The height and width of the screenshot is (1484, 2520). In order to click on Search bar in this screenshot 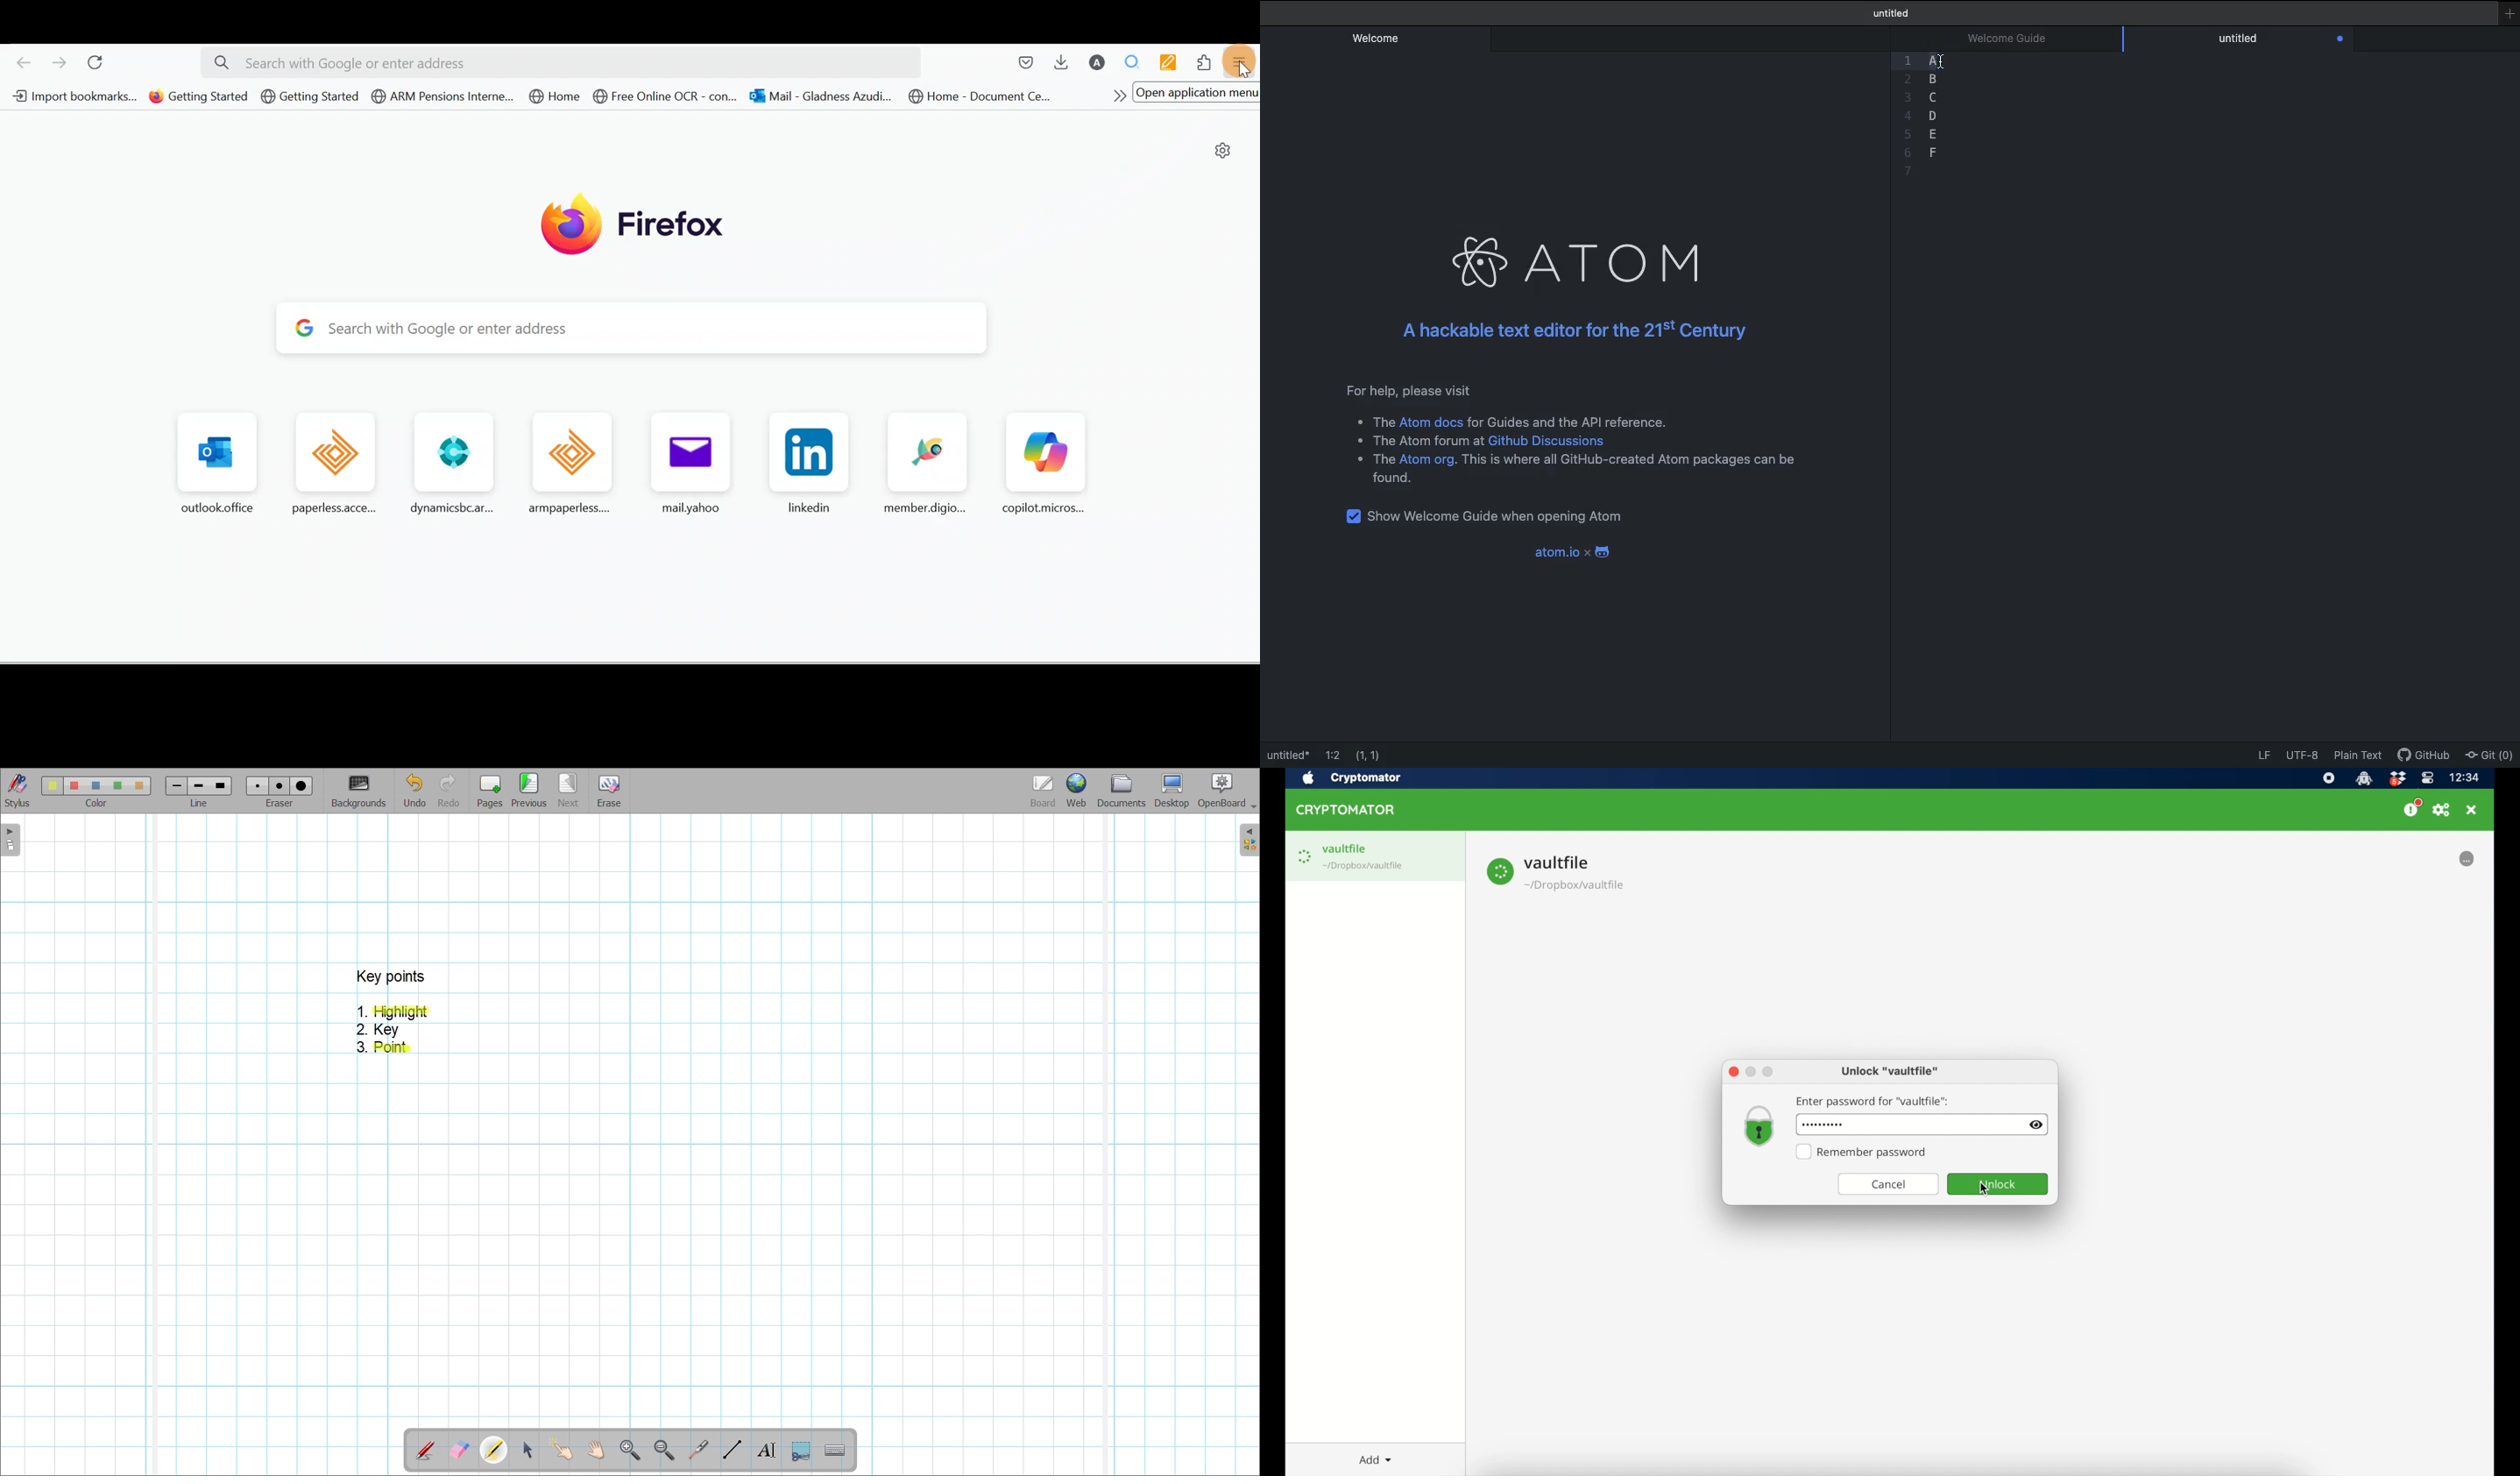, I will do `click(560, 63)`.